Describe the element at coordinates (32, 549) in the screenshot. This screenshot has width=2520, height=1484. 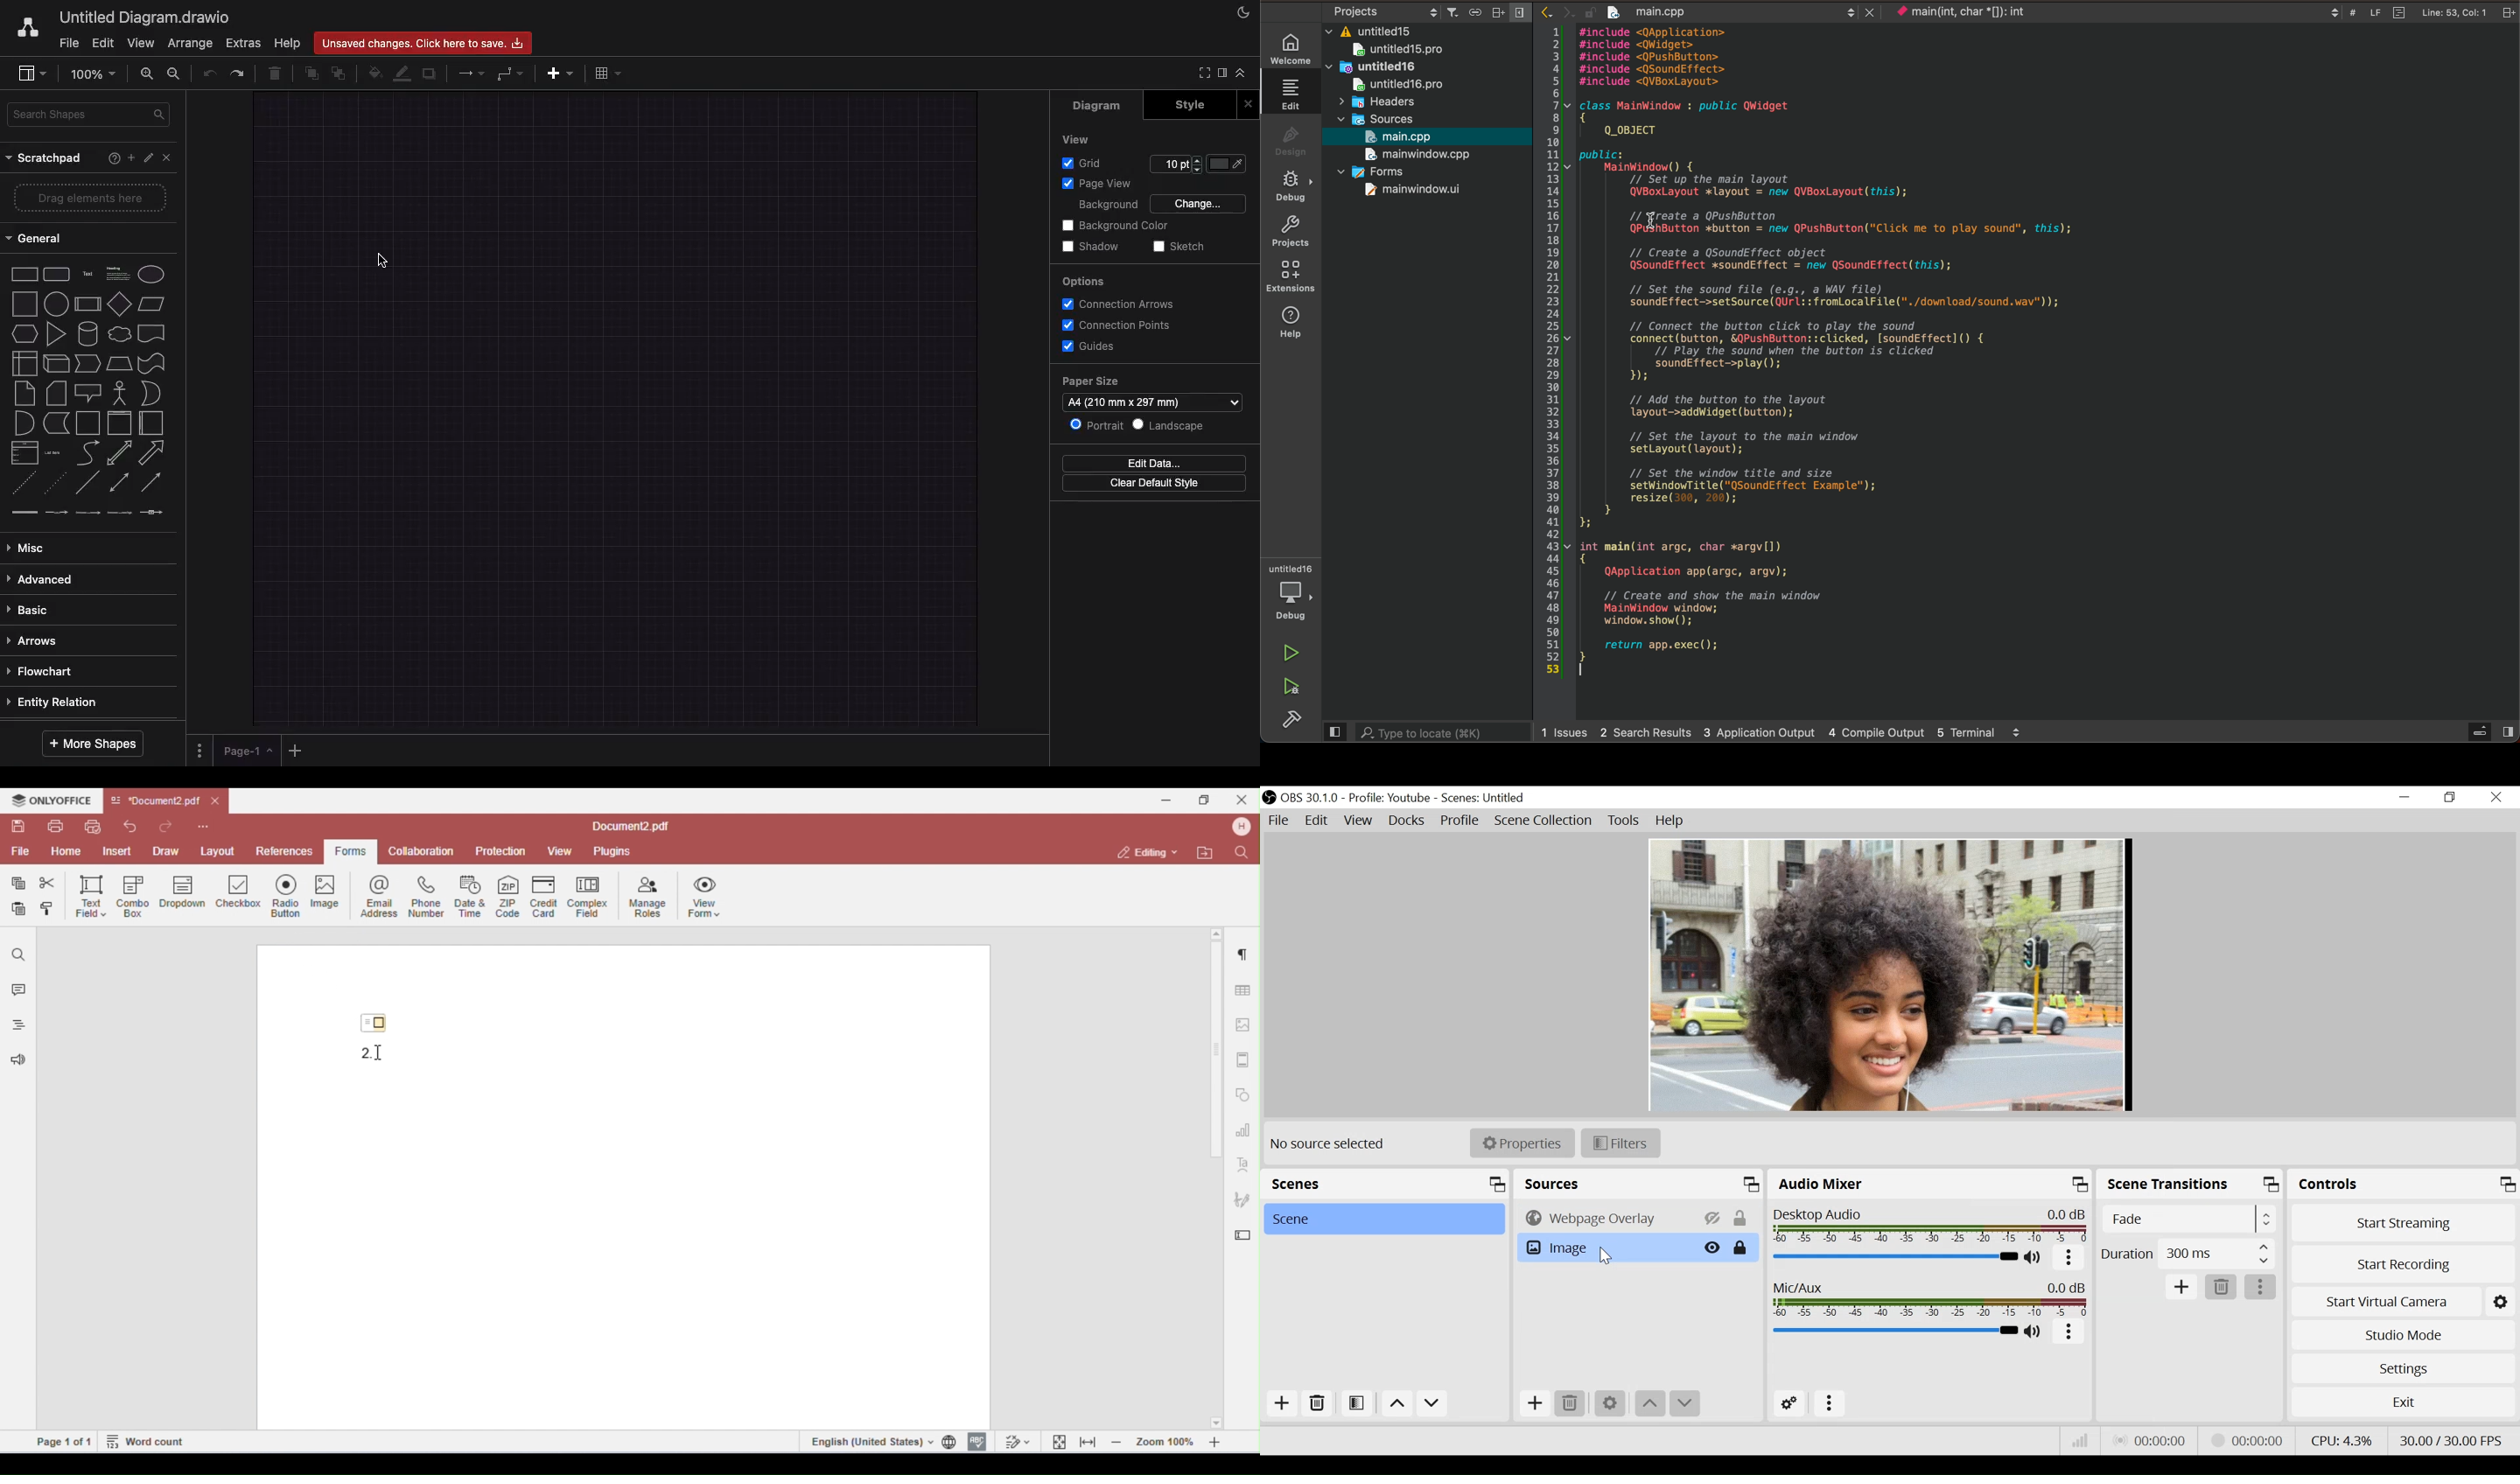
I see `Misc` at that location.